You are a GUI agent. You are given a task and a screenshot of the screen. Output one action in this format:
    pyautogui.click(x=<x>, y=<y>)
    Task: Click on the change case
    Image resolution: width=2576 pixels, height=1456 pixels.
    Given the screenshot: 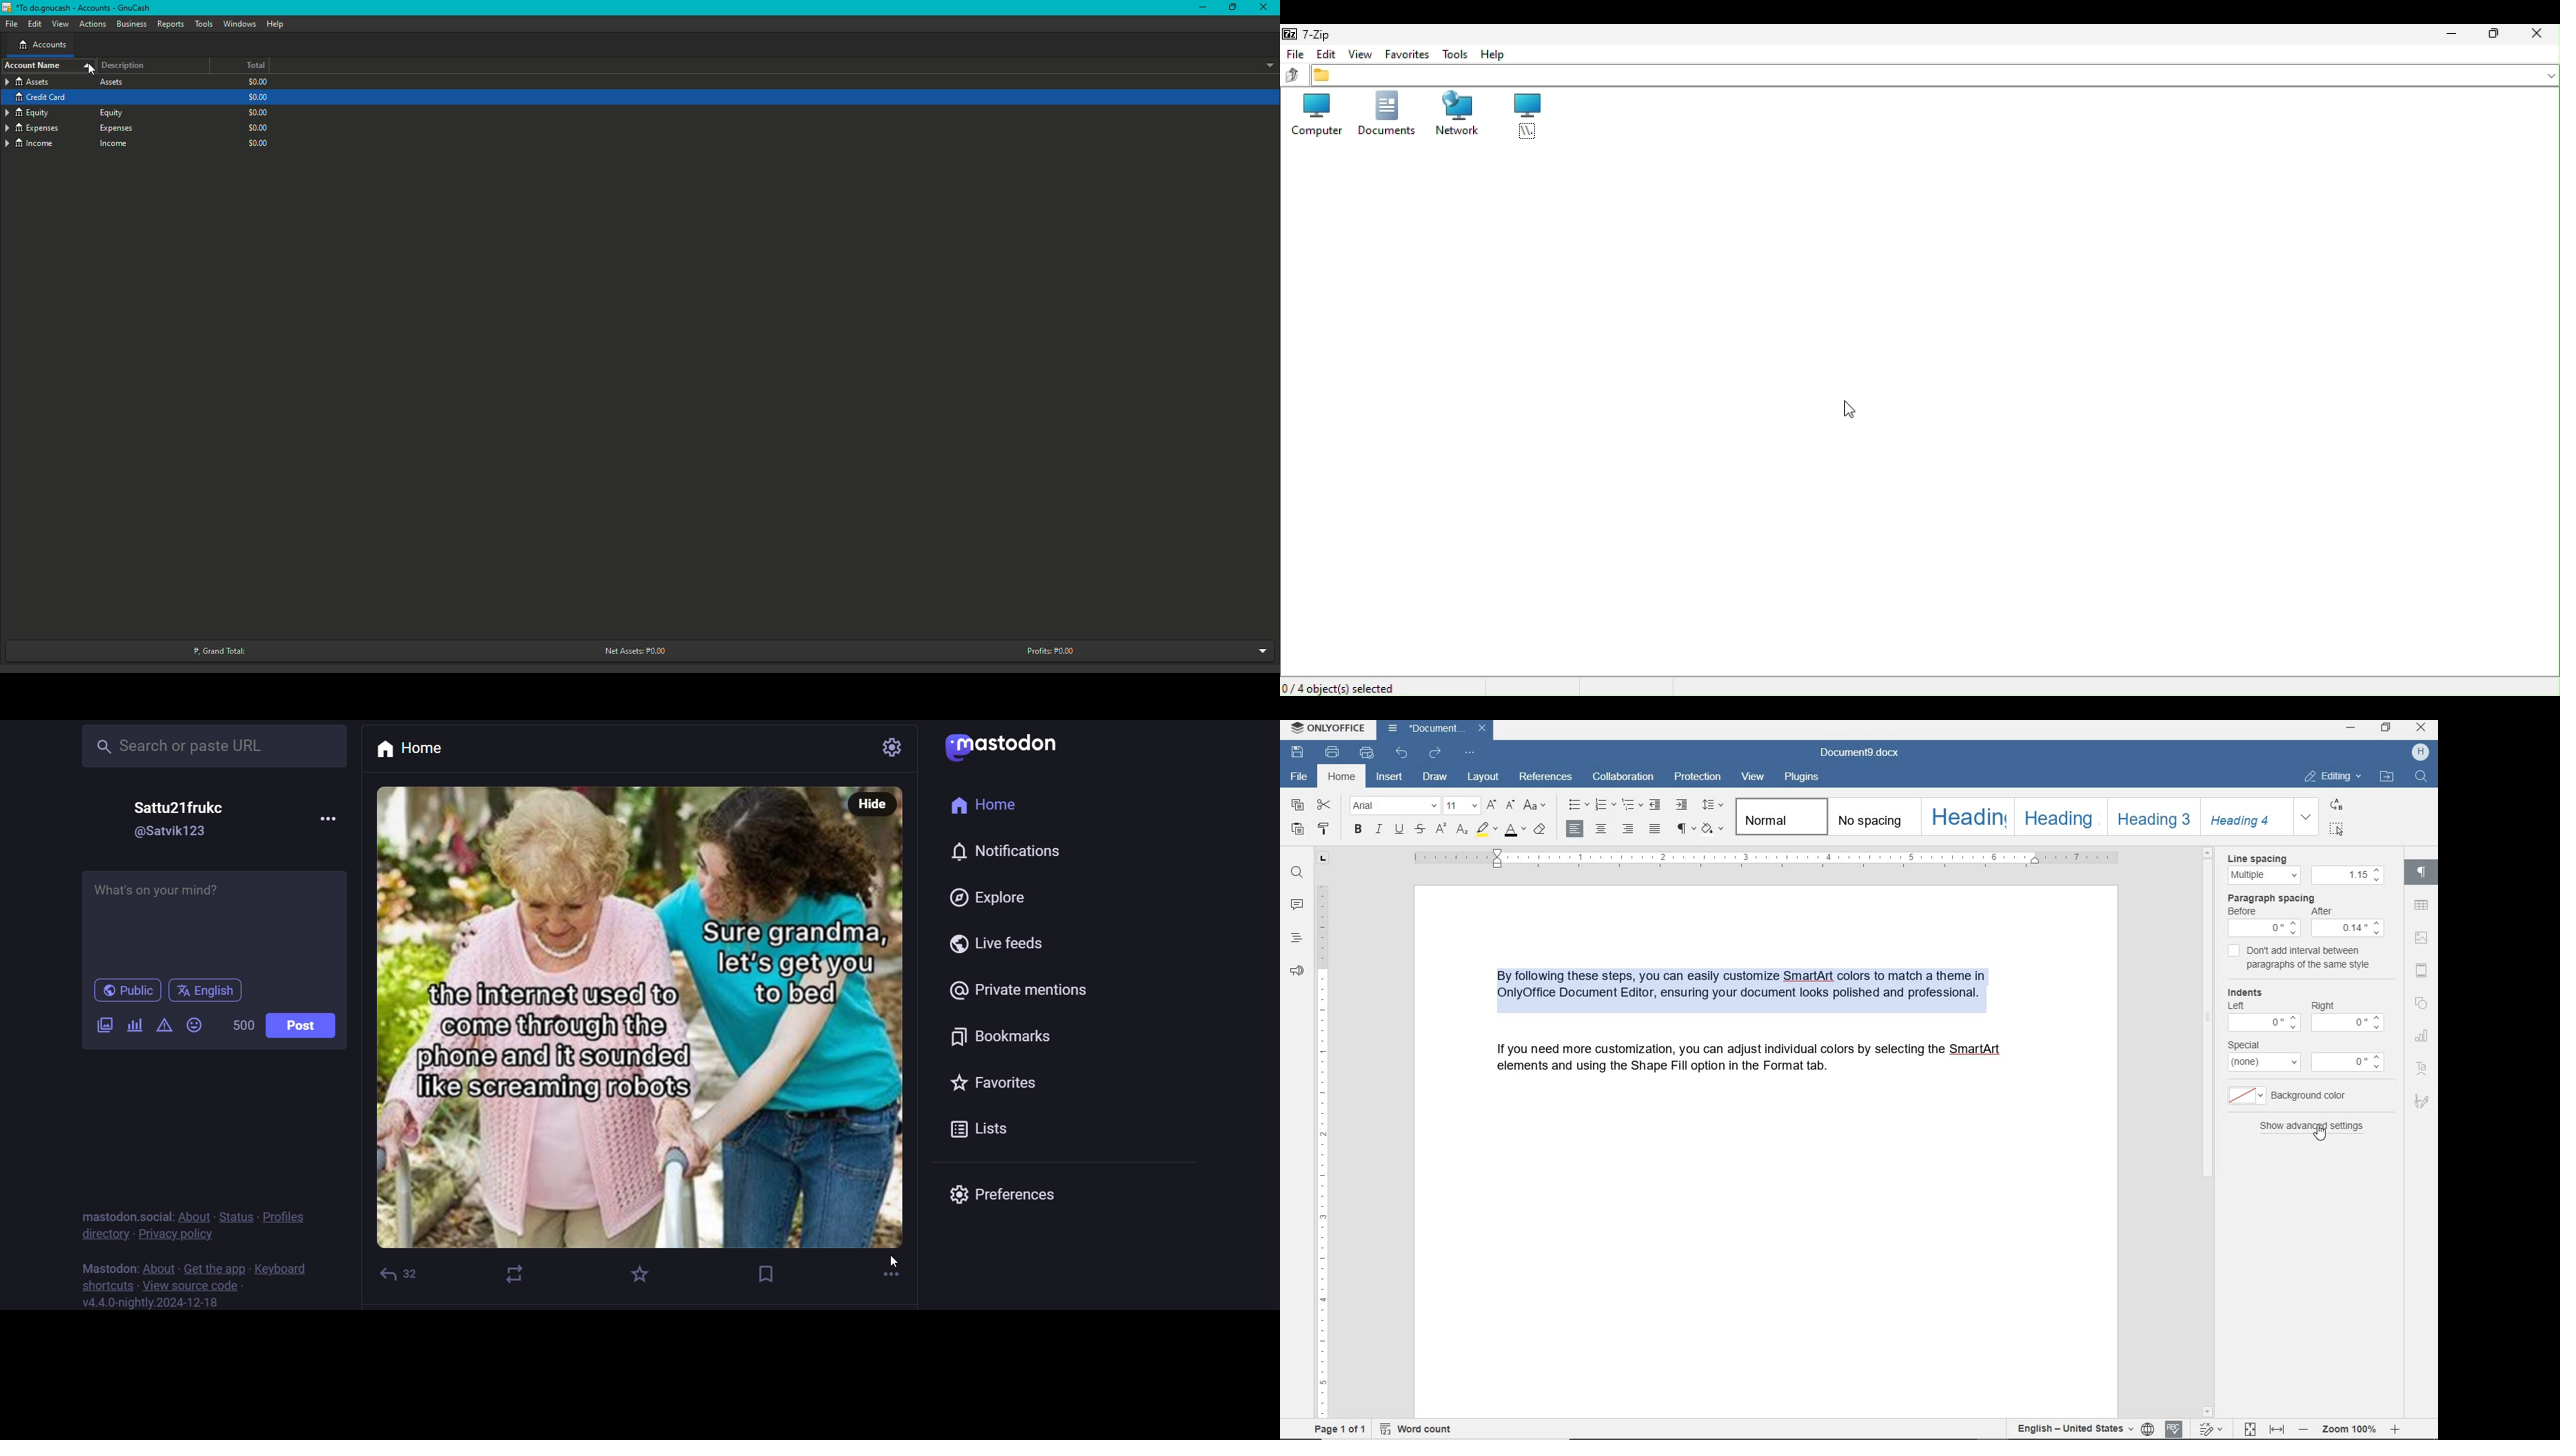 What is the action you would take?
    pyautogui.click(x=1536, y=804)
    